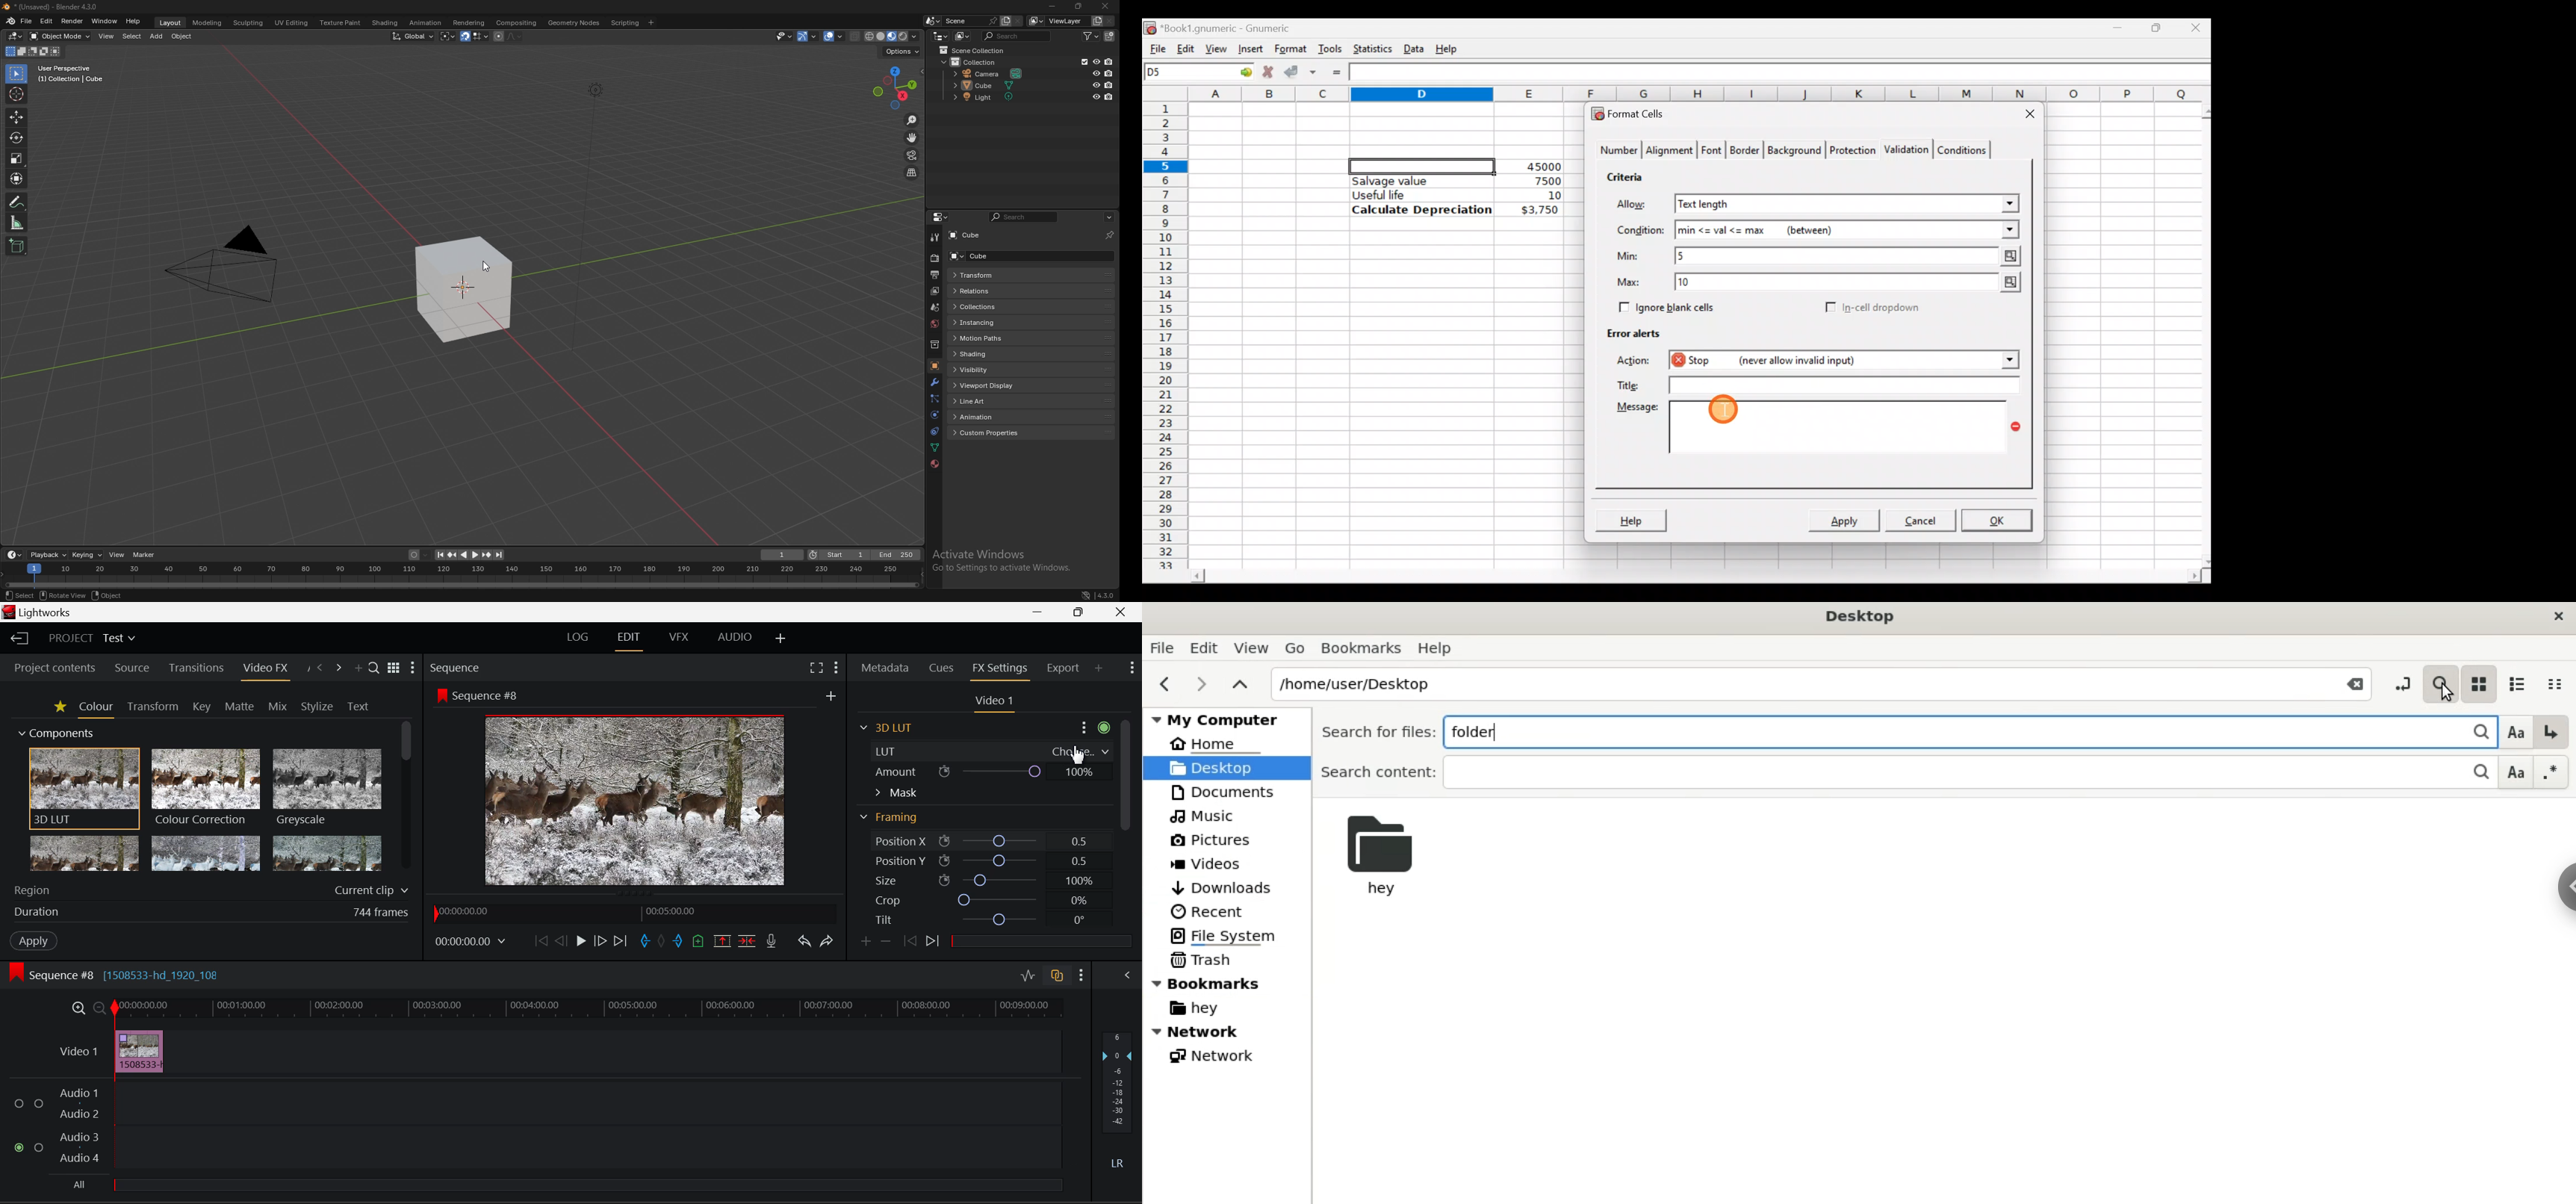 This screenshot has width=2576, height=1204. I want to click on viewport display, so click(1032, 386).